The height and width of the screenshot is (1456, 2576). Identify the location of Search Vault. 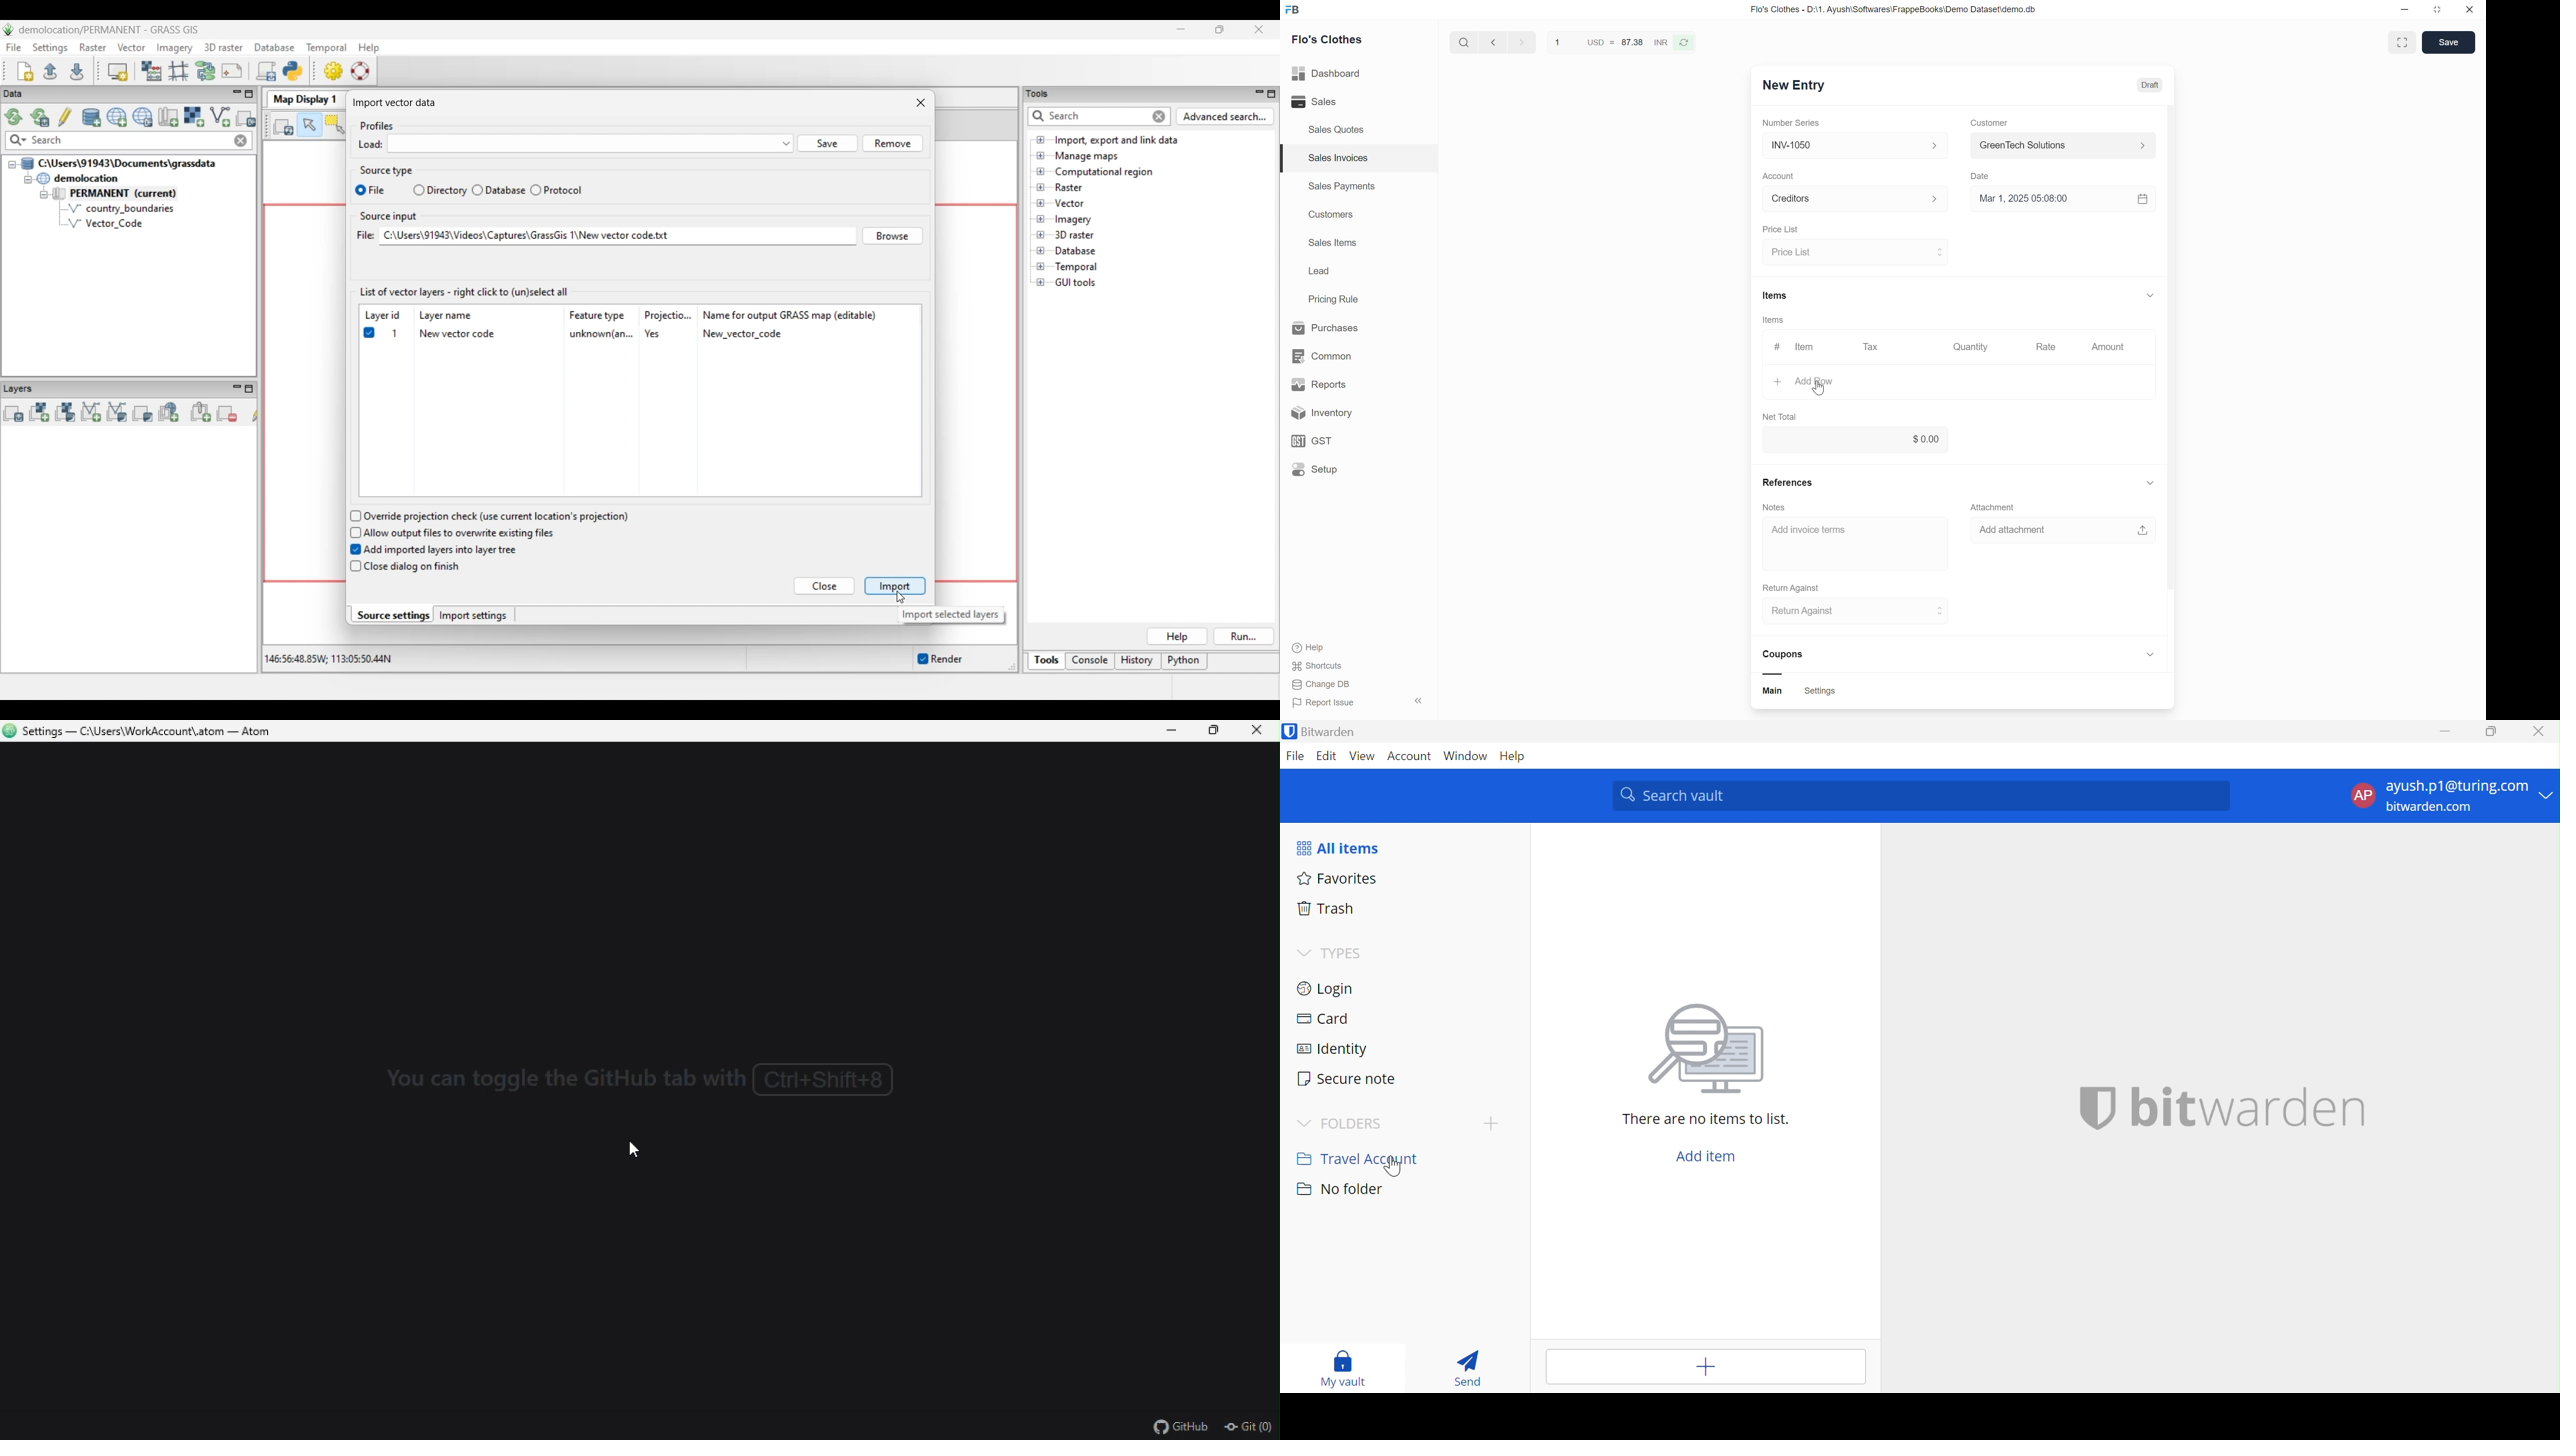
(1921, 794).